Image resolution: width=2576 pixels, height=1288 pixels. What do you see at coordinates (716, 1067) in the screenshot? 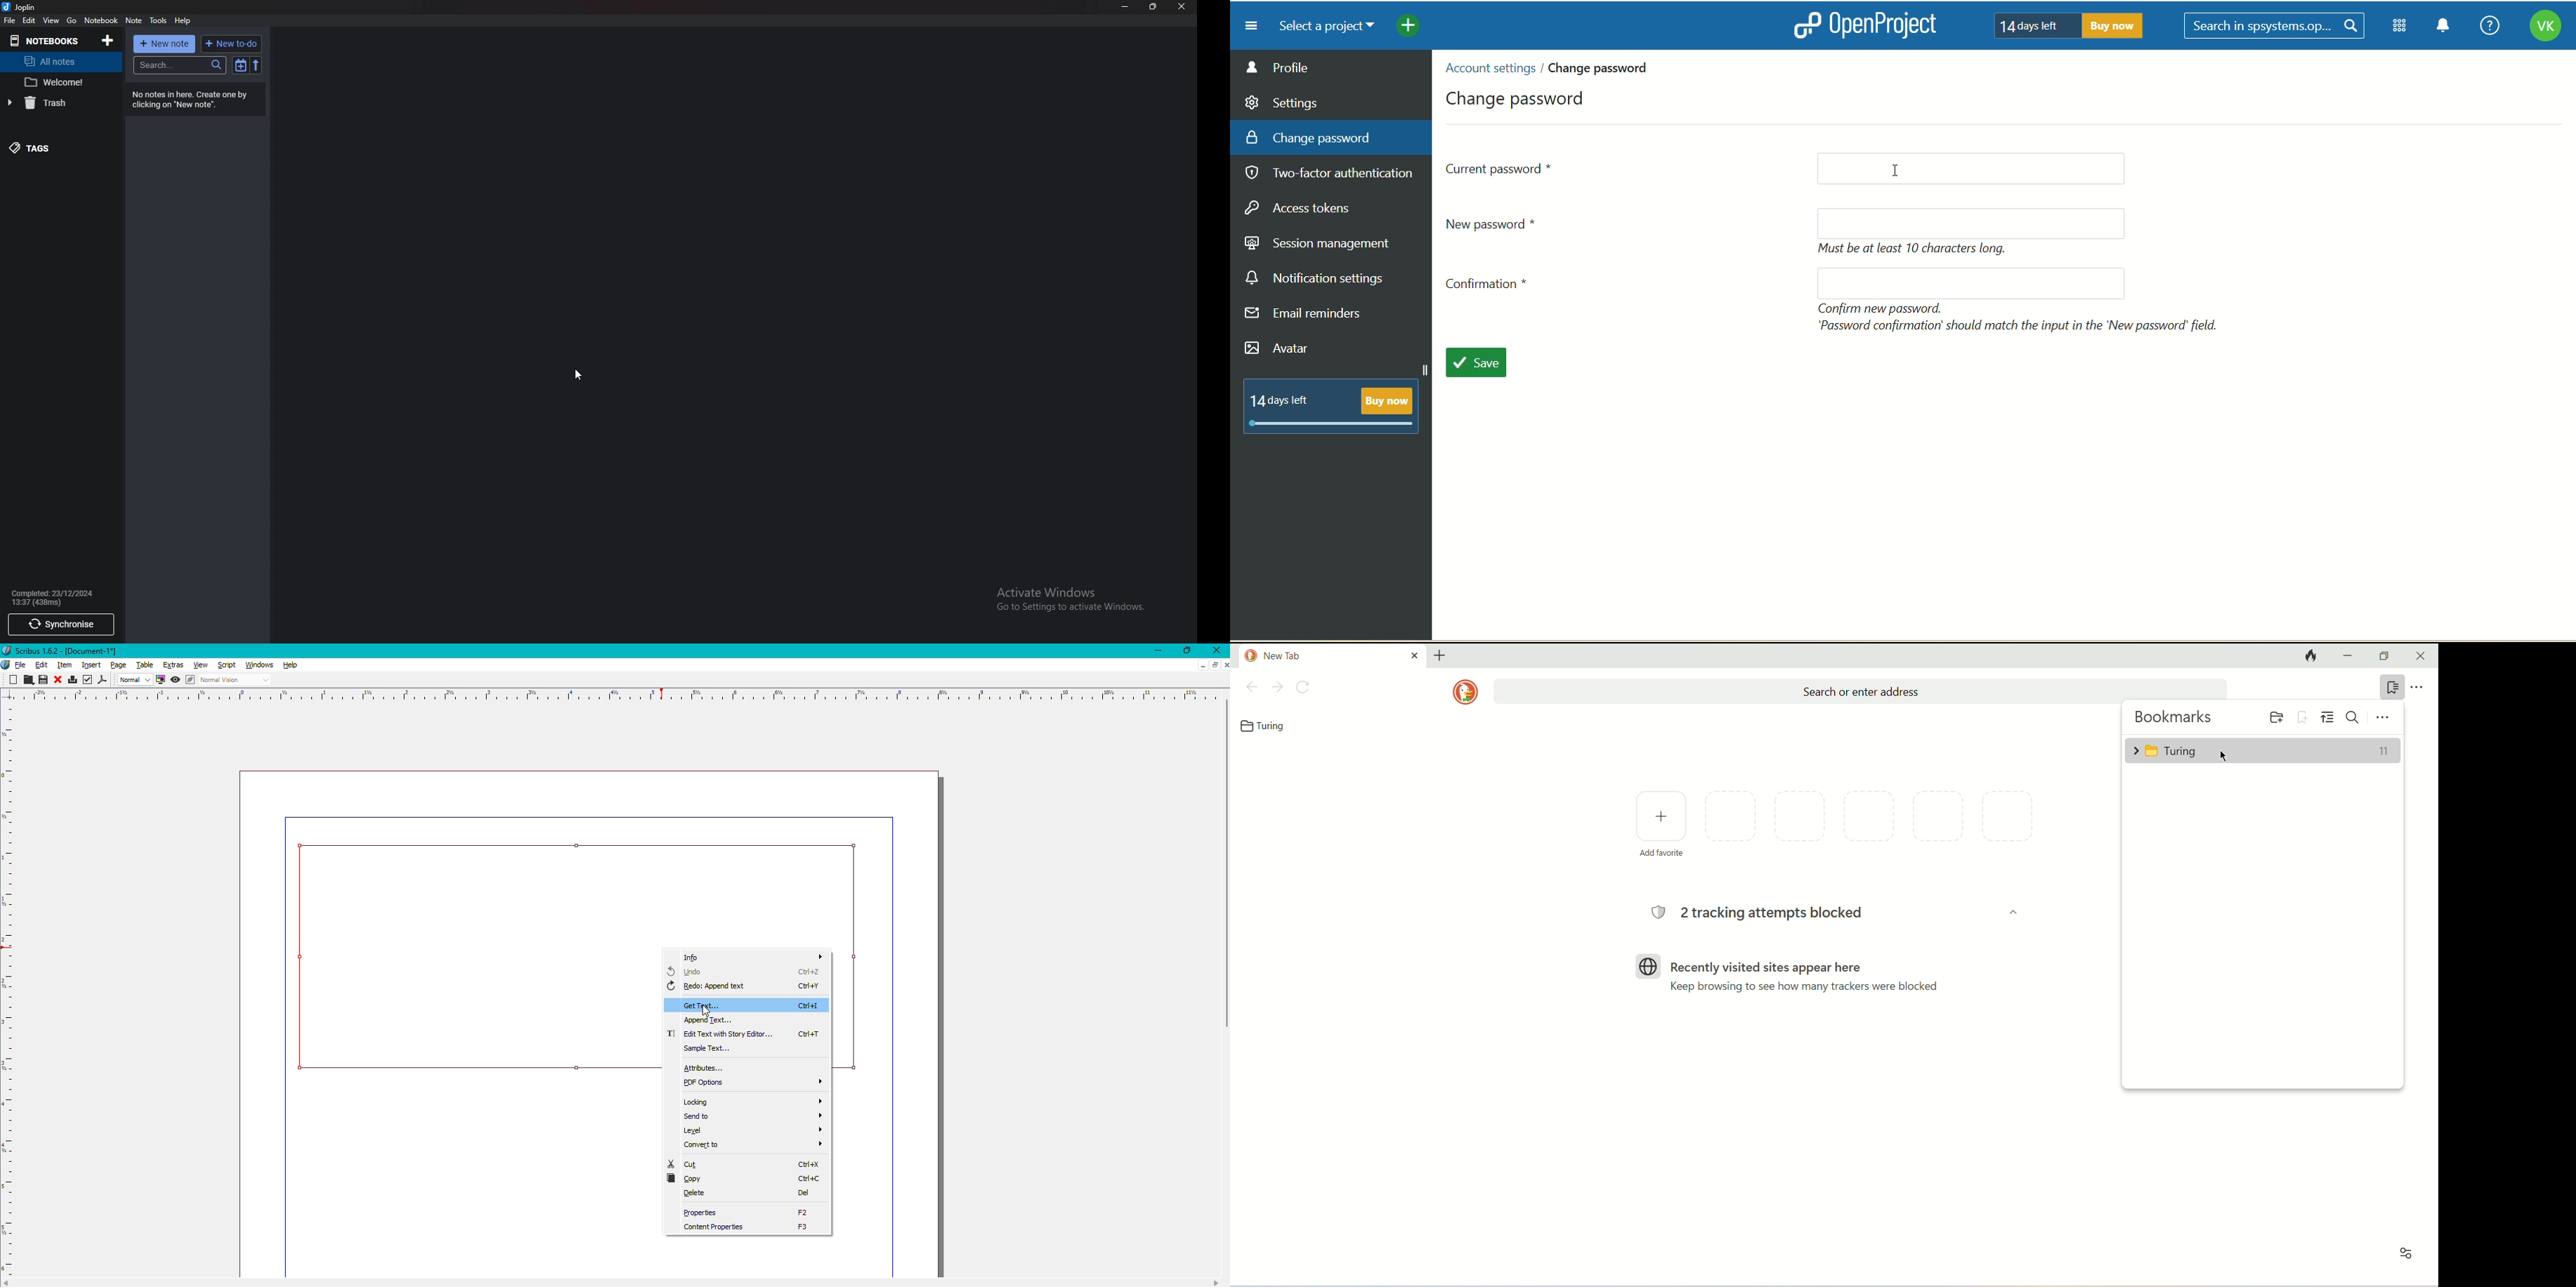
I see `Attributes` at bounding box center [716, 1067].